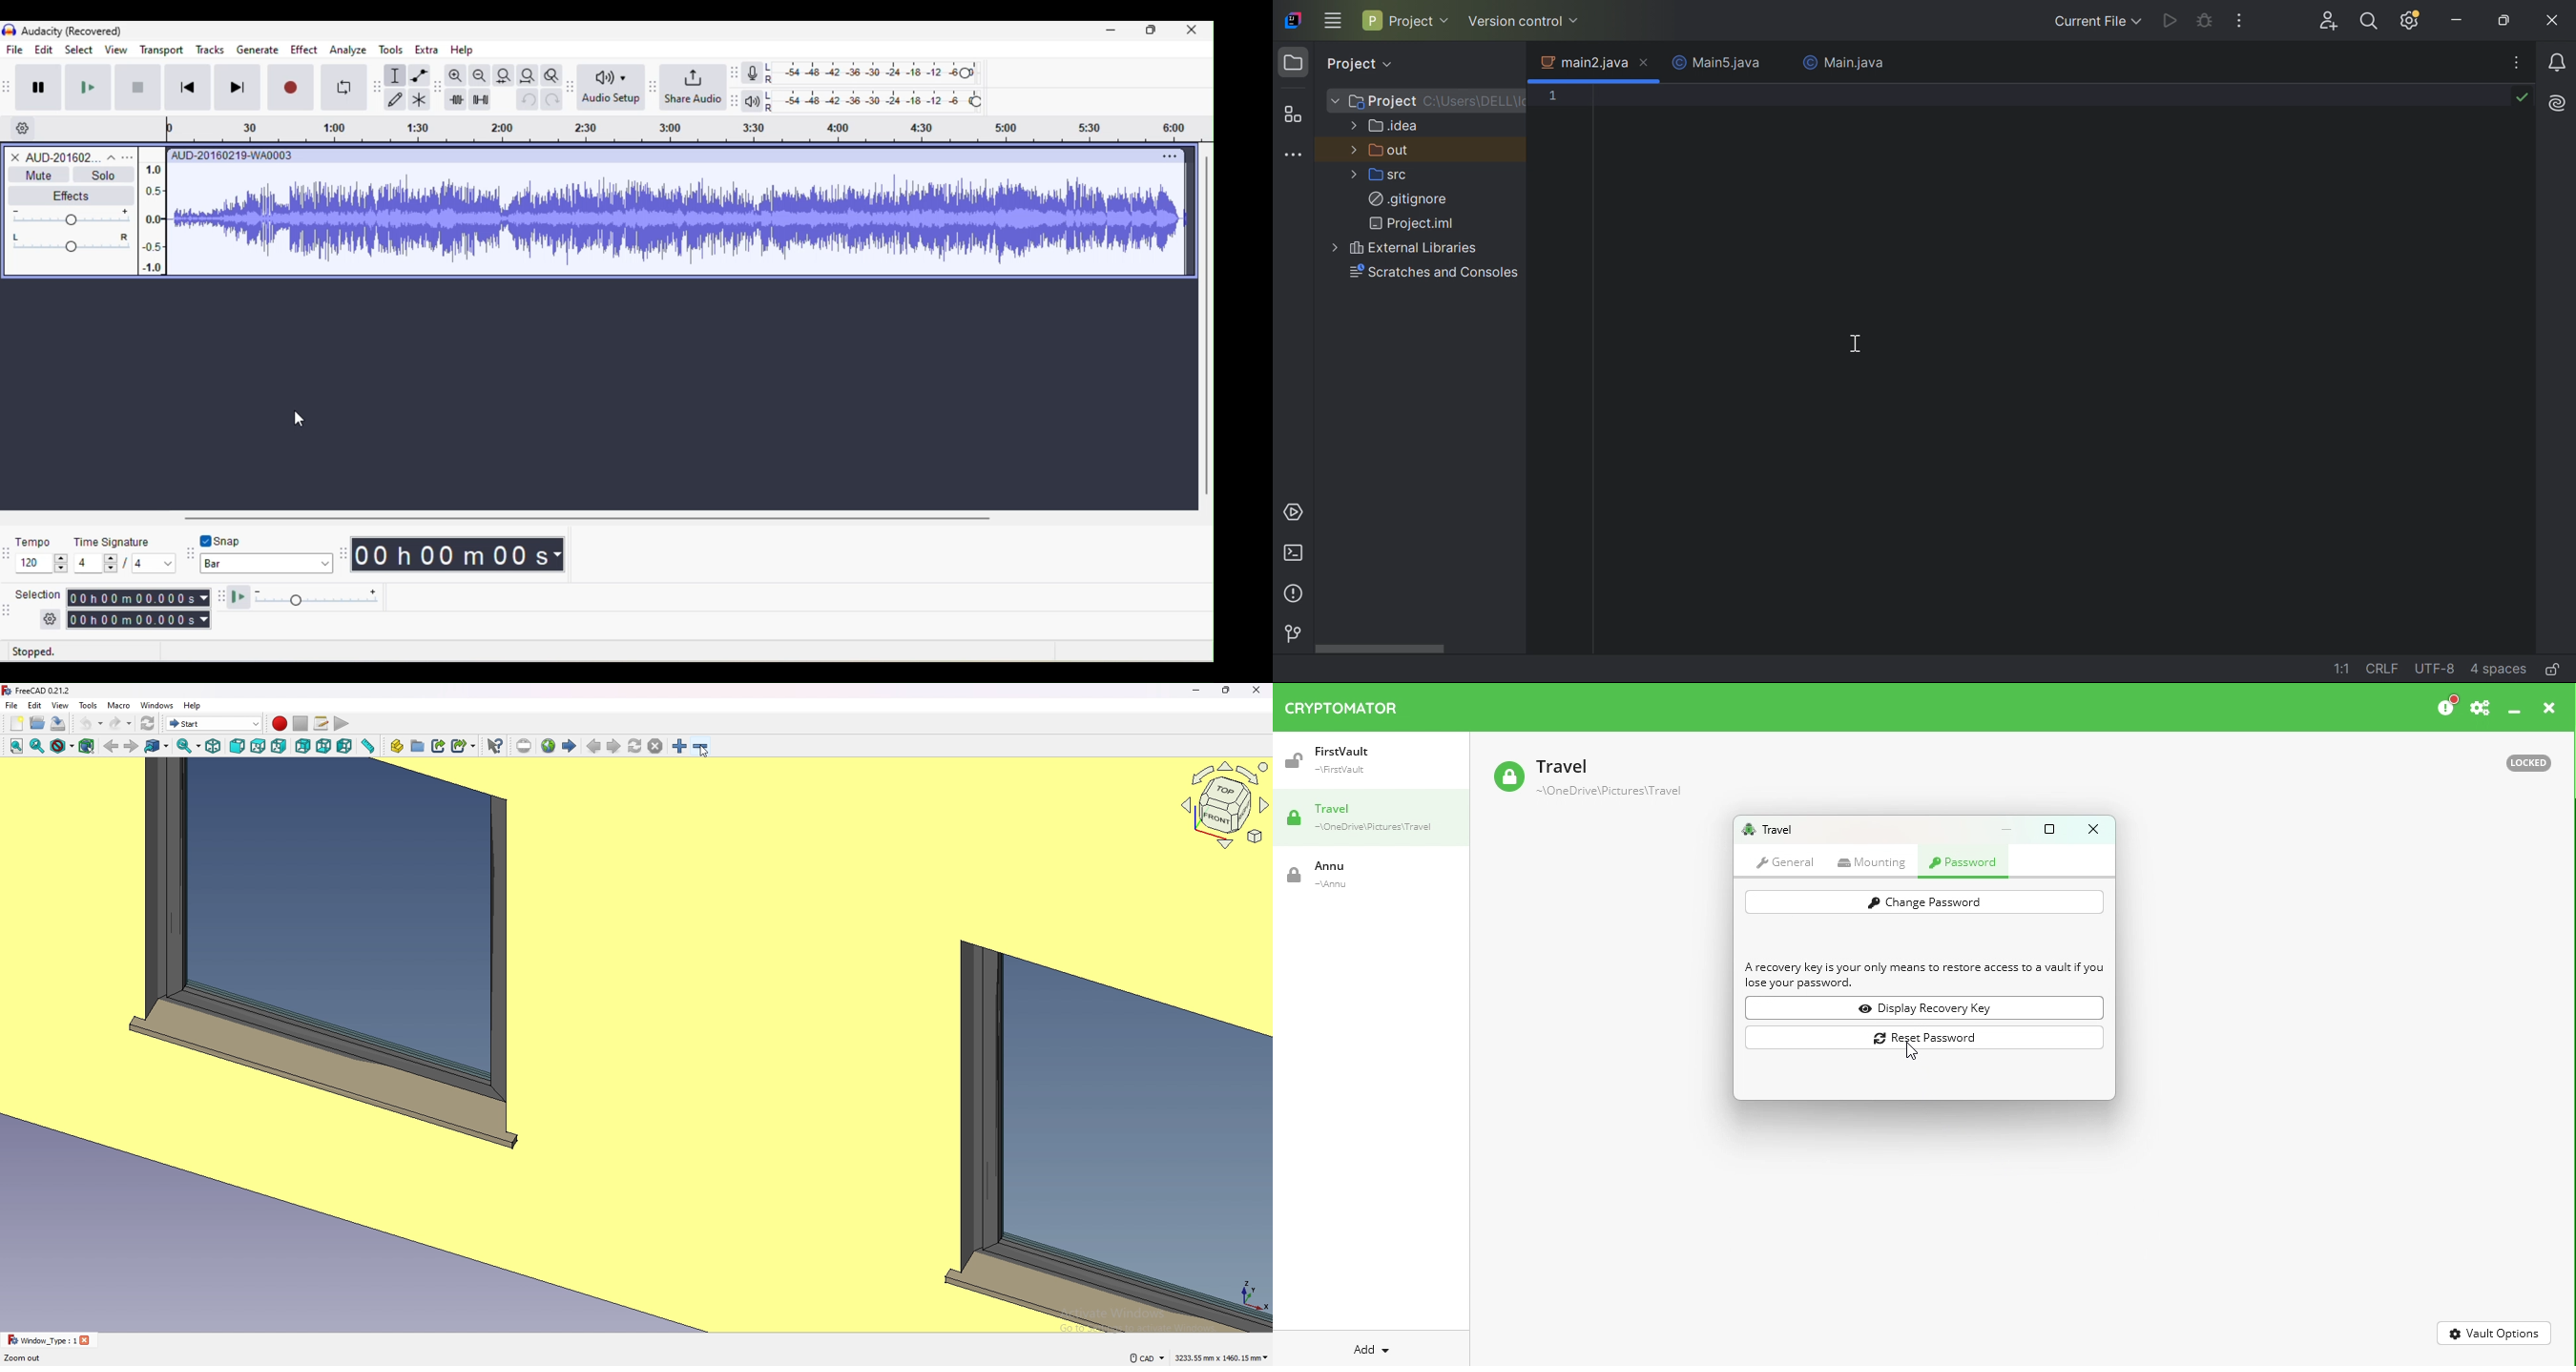  What do you see at coordinates (526, 102) in the screenshot?
I see `undo` at bounding box center [526, 102].